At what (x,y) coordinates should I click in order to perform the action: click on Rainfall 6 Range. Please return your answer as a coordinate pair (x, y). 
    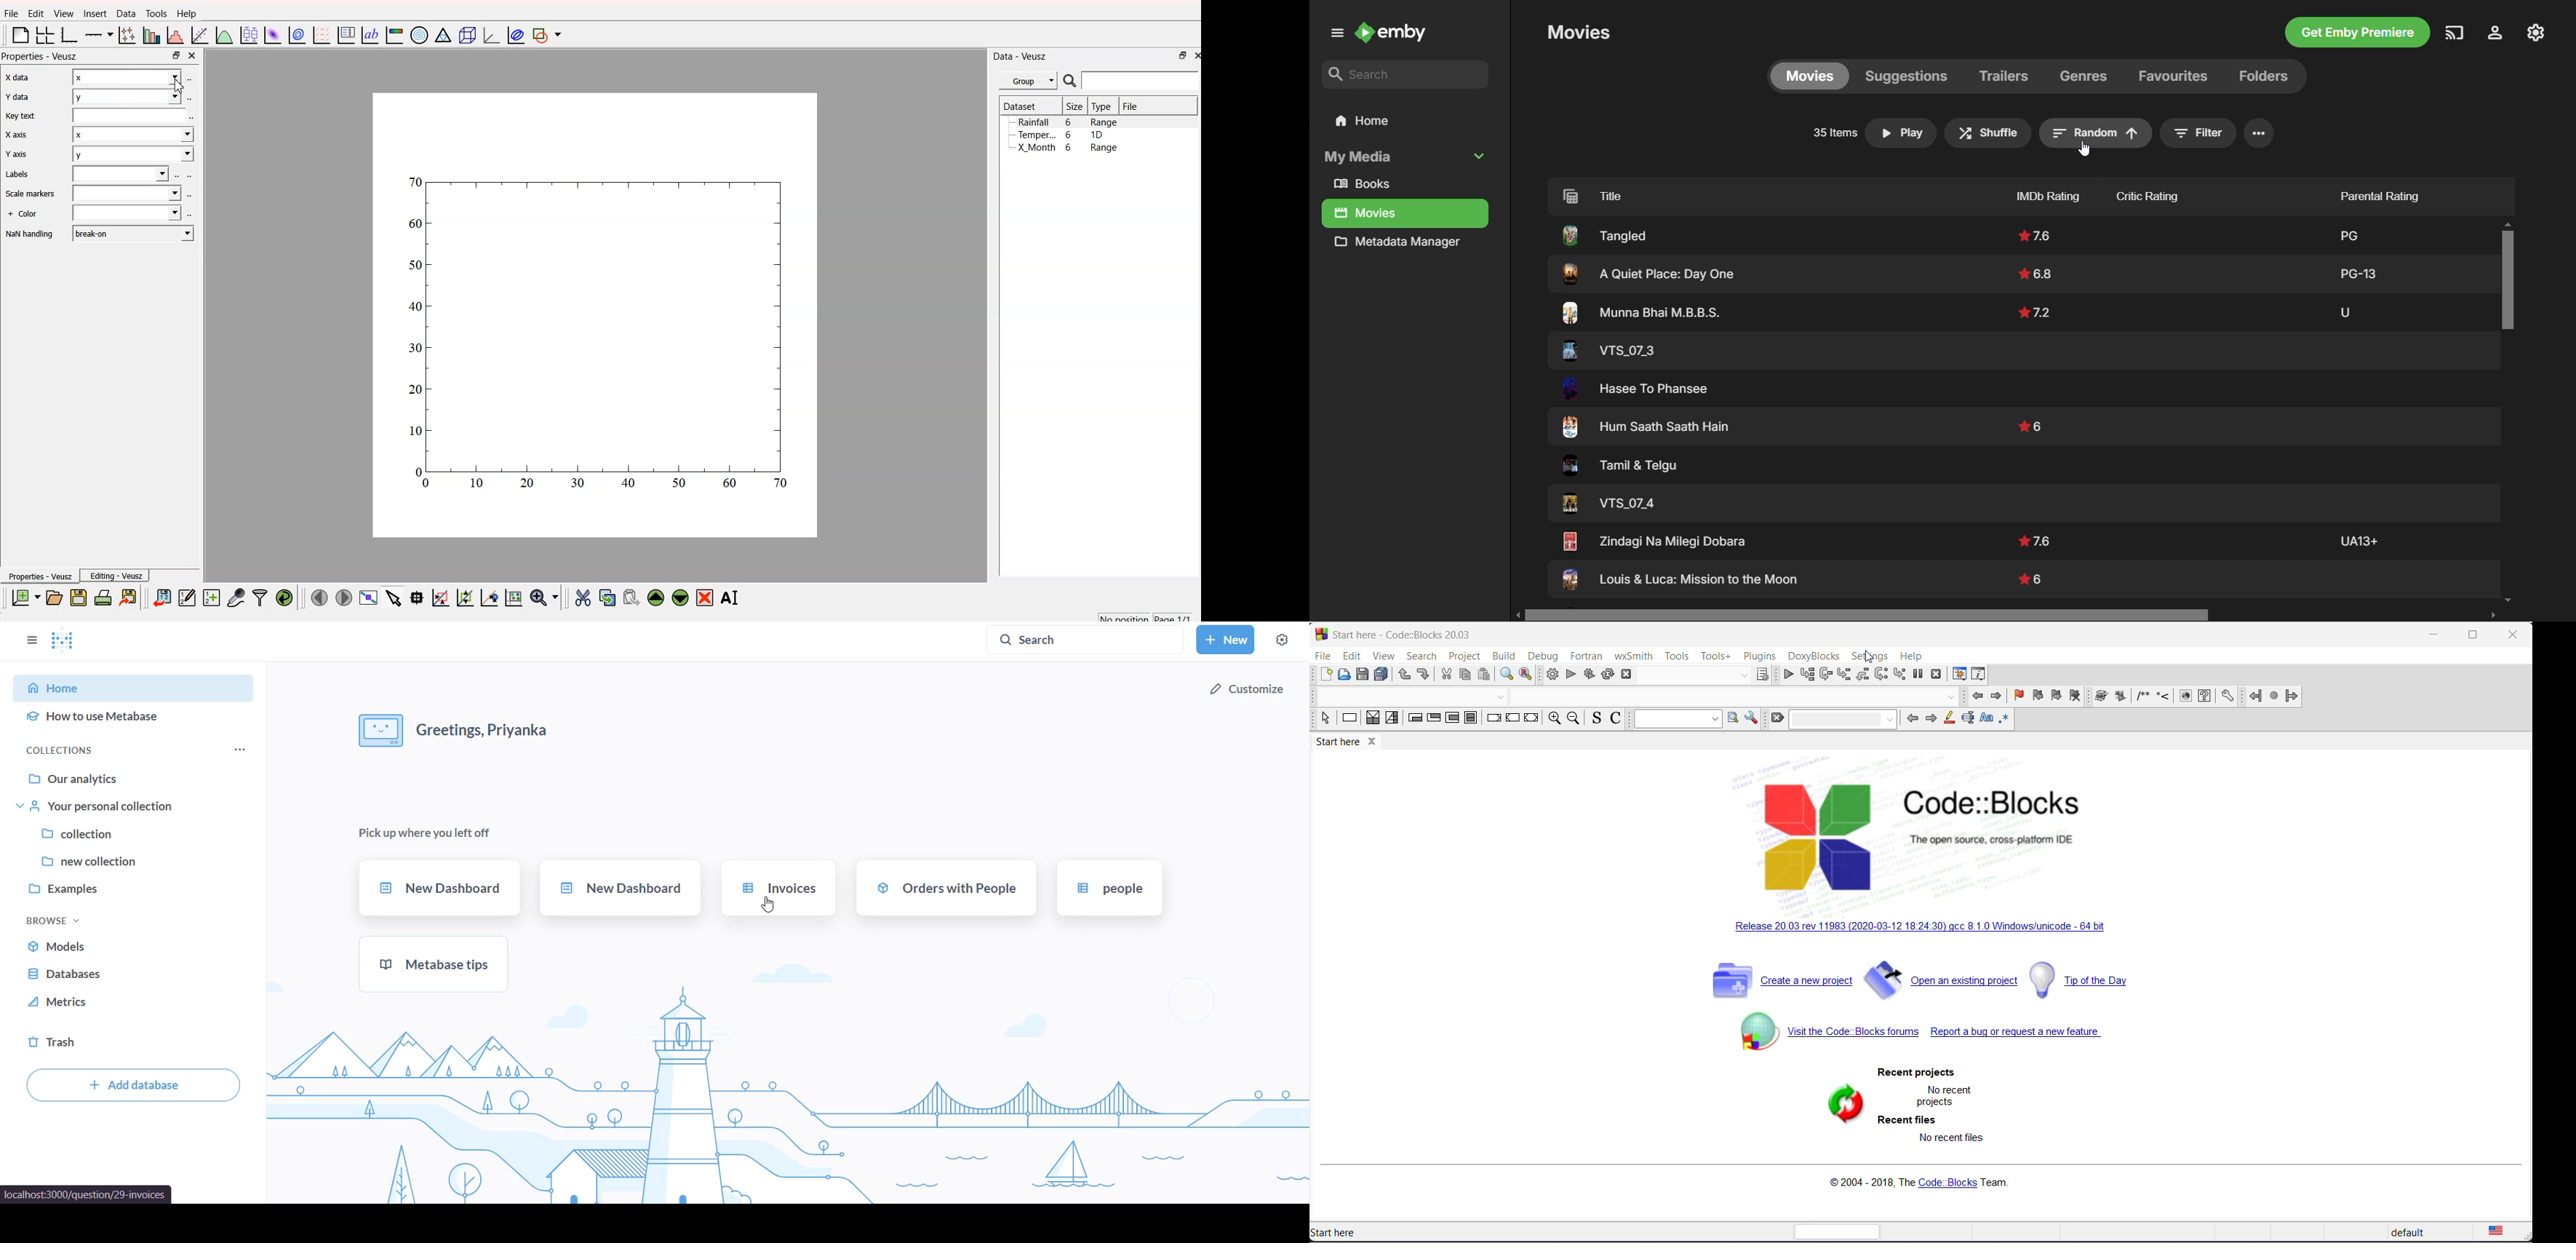
    Looking at the image, I should click on (1069, 122).